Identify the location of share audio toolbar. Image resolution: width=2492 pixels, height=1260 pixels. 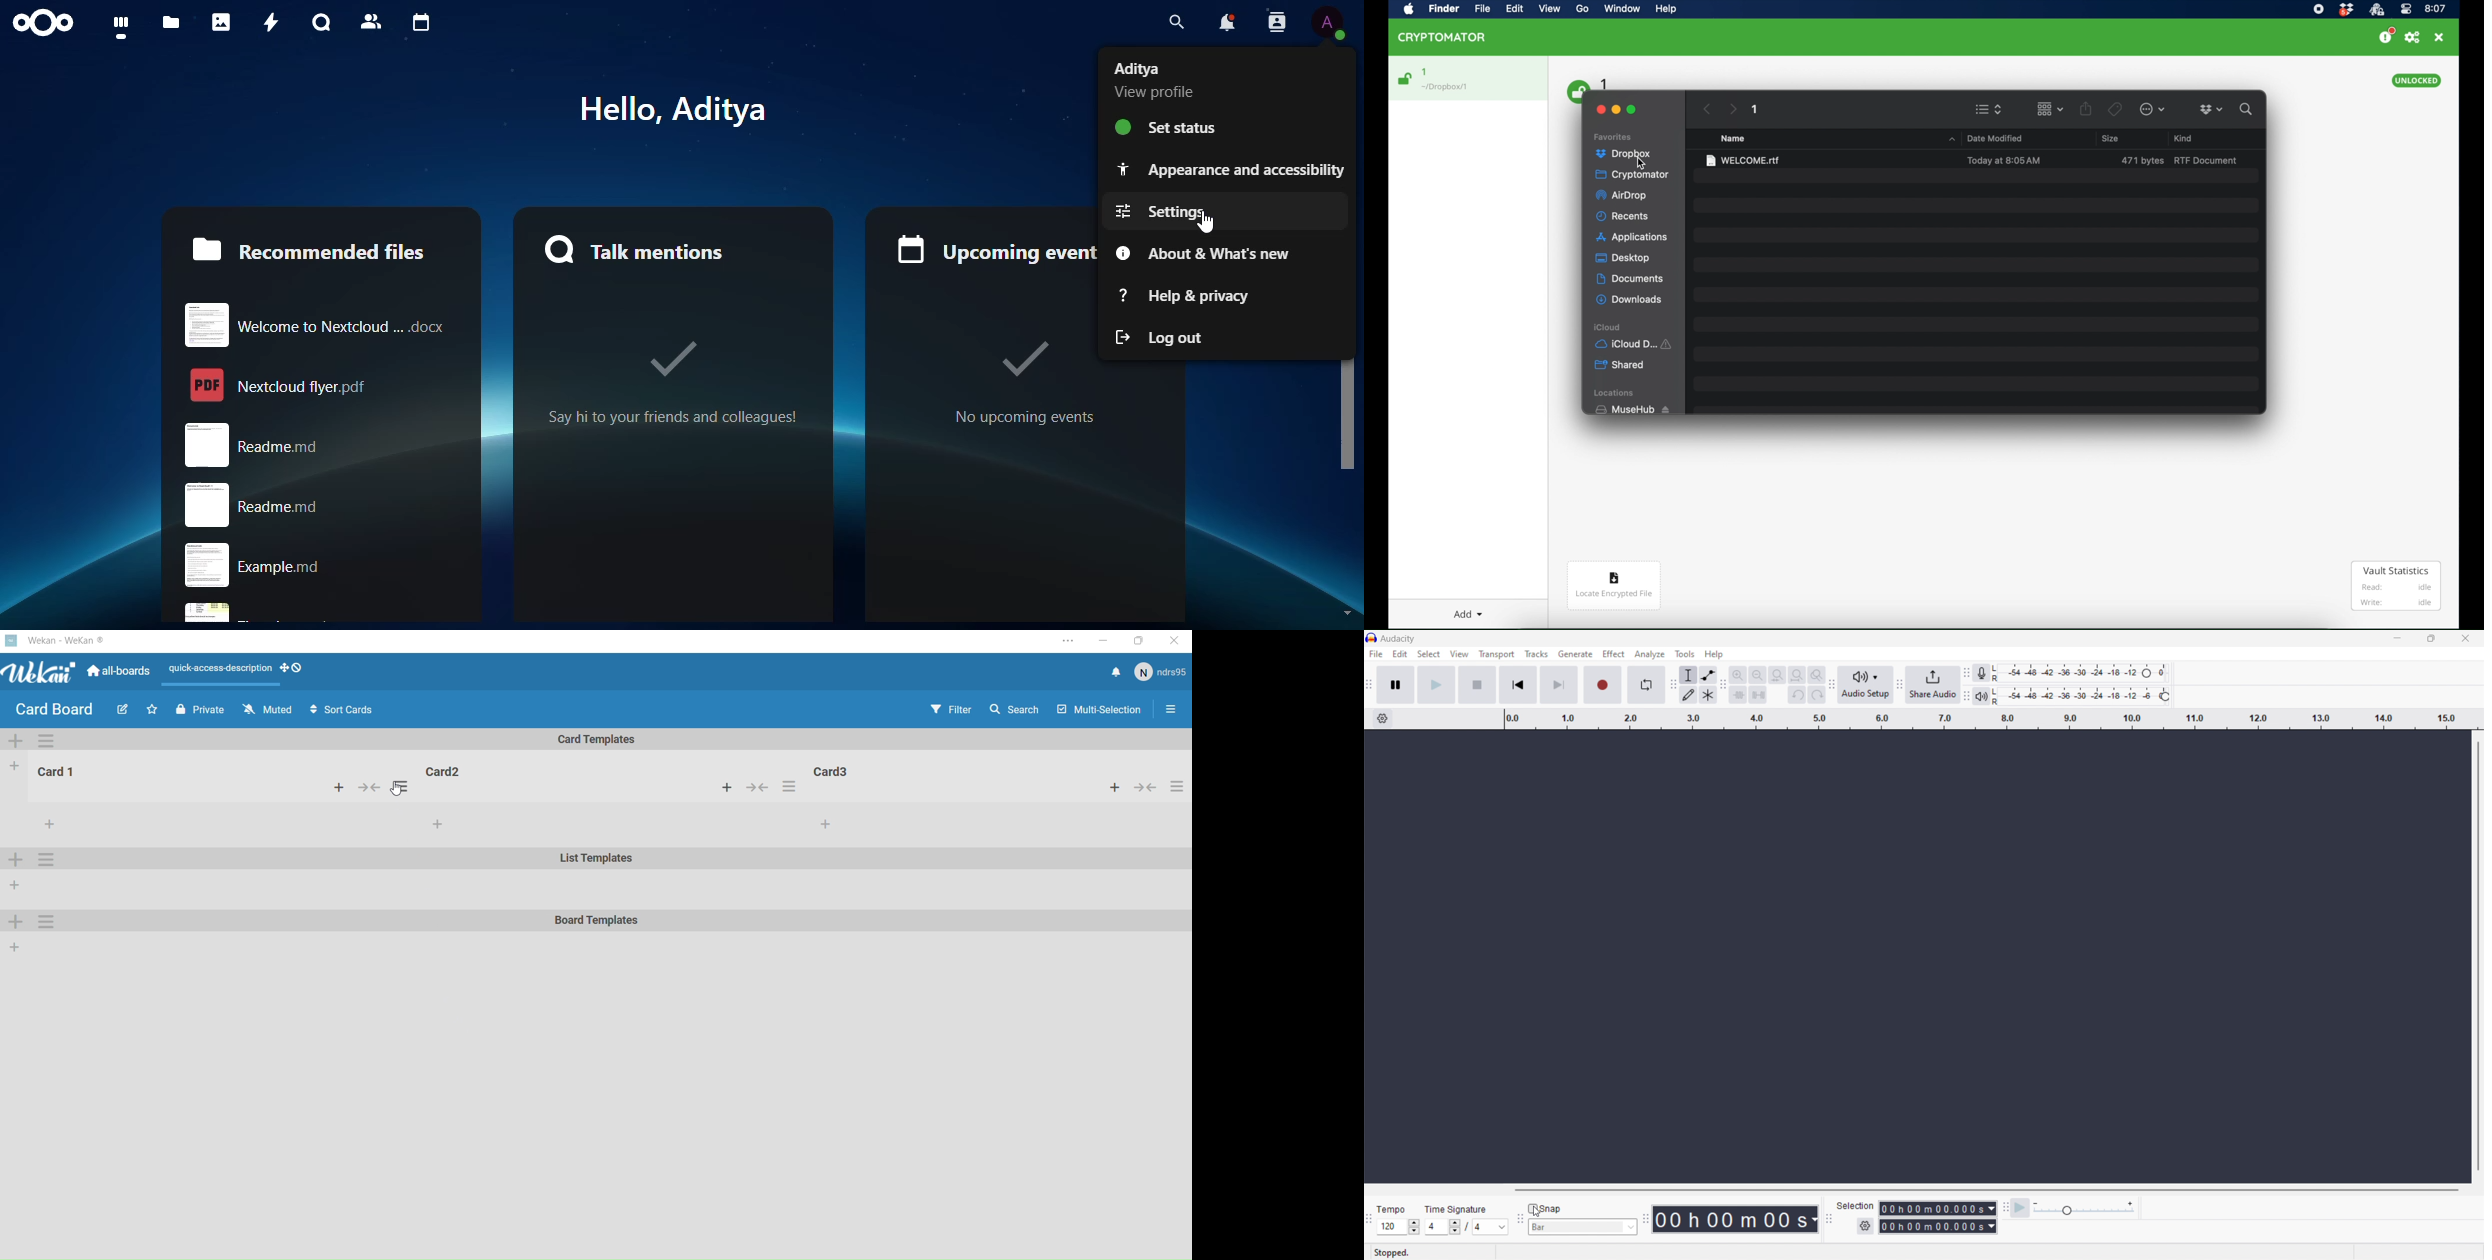
(1900, 684).